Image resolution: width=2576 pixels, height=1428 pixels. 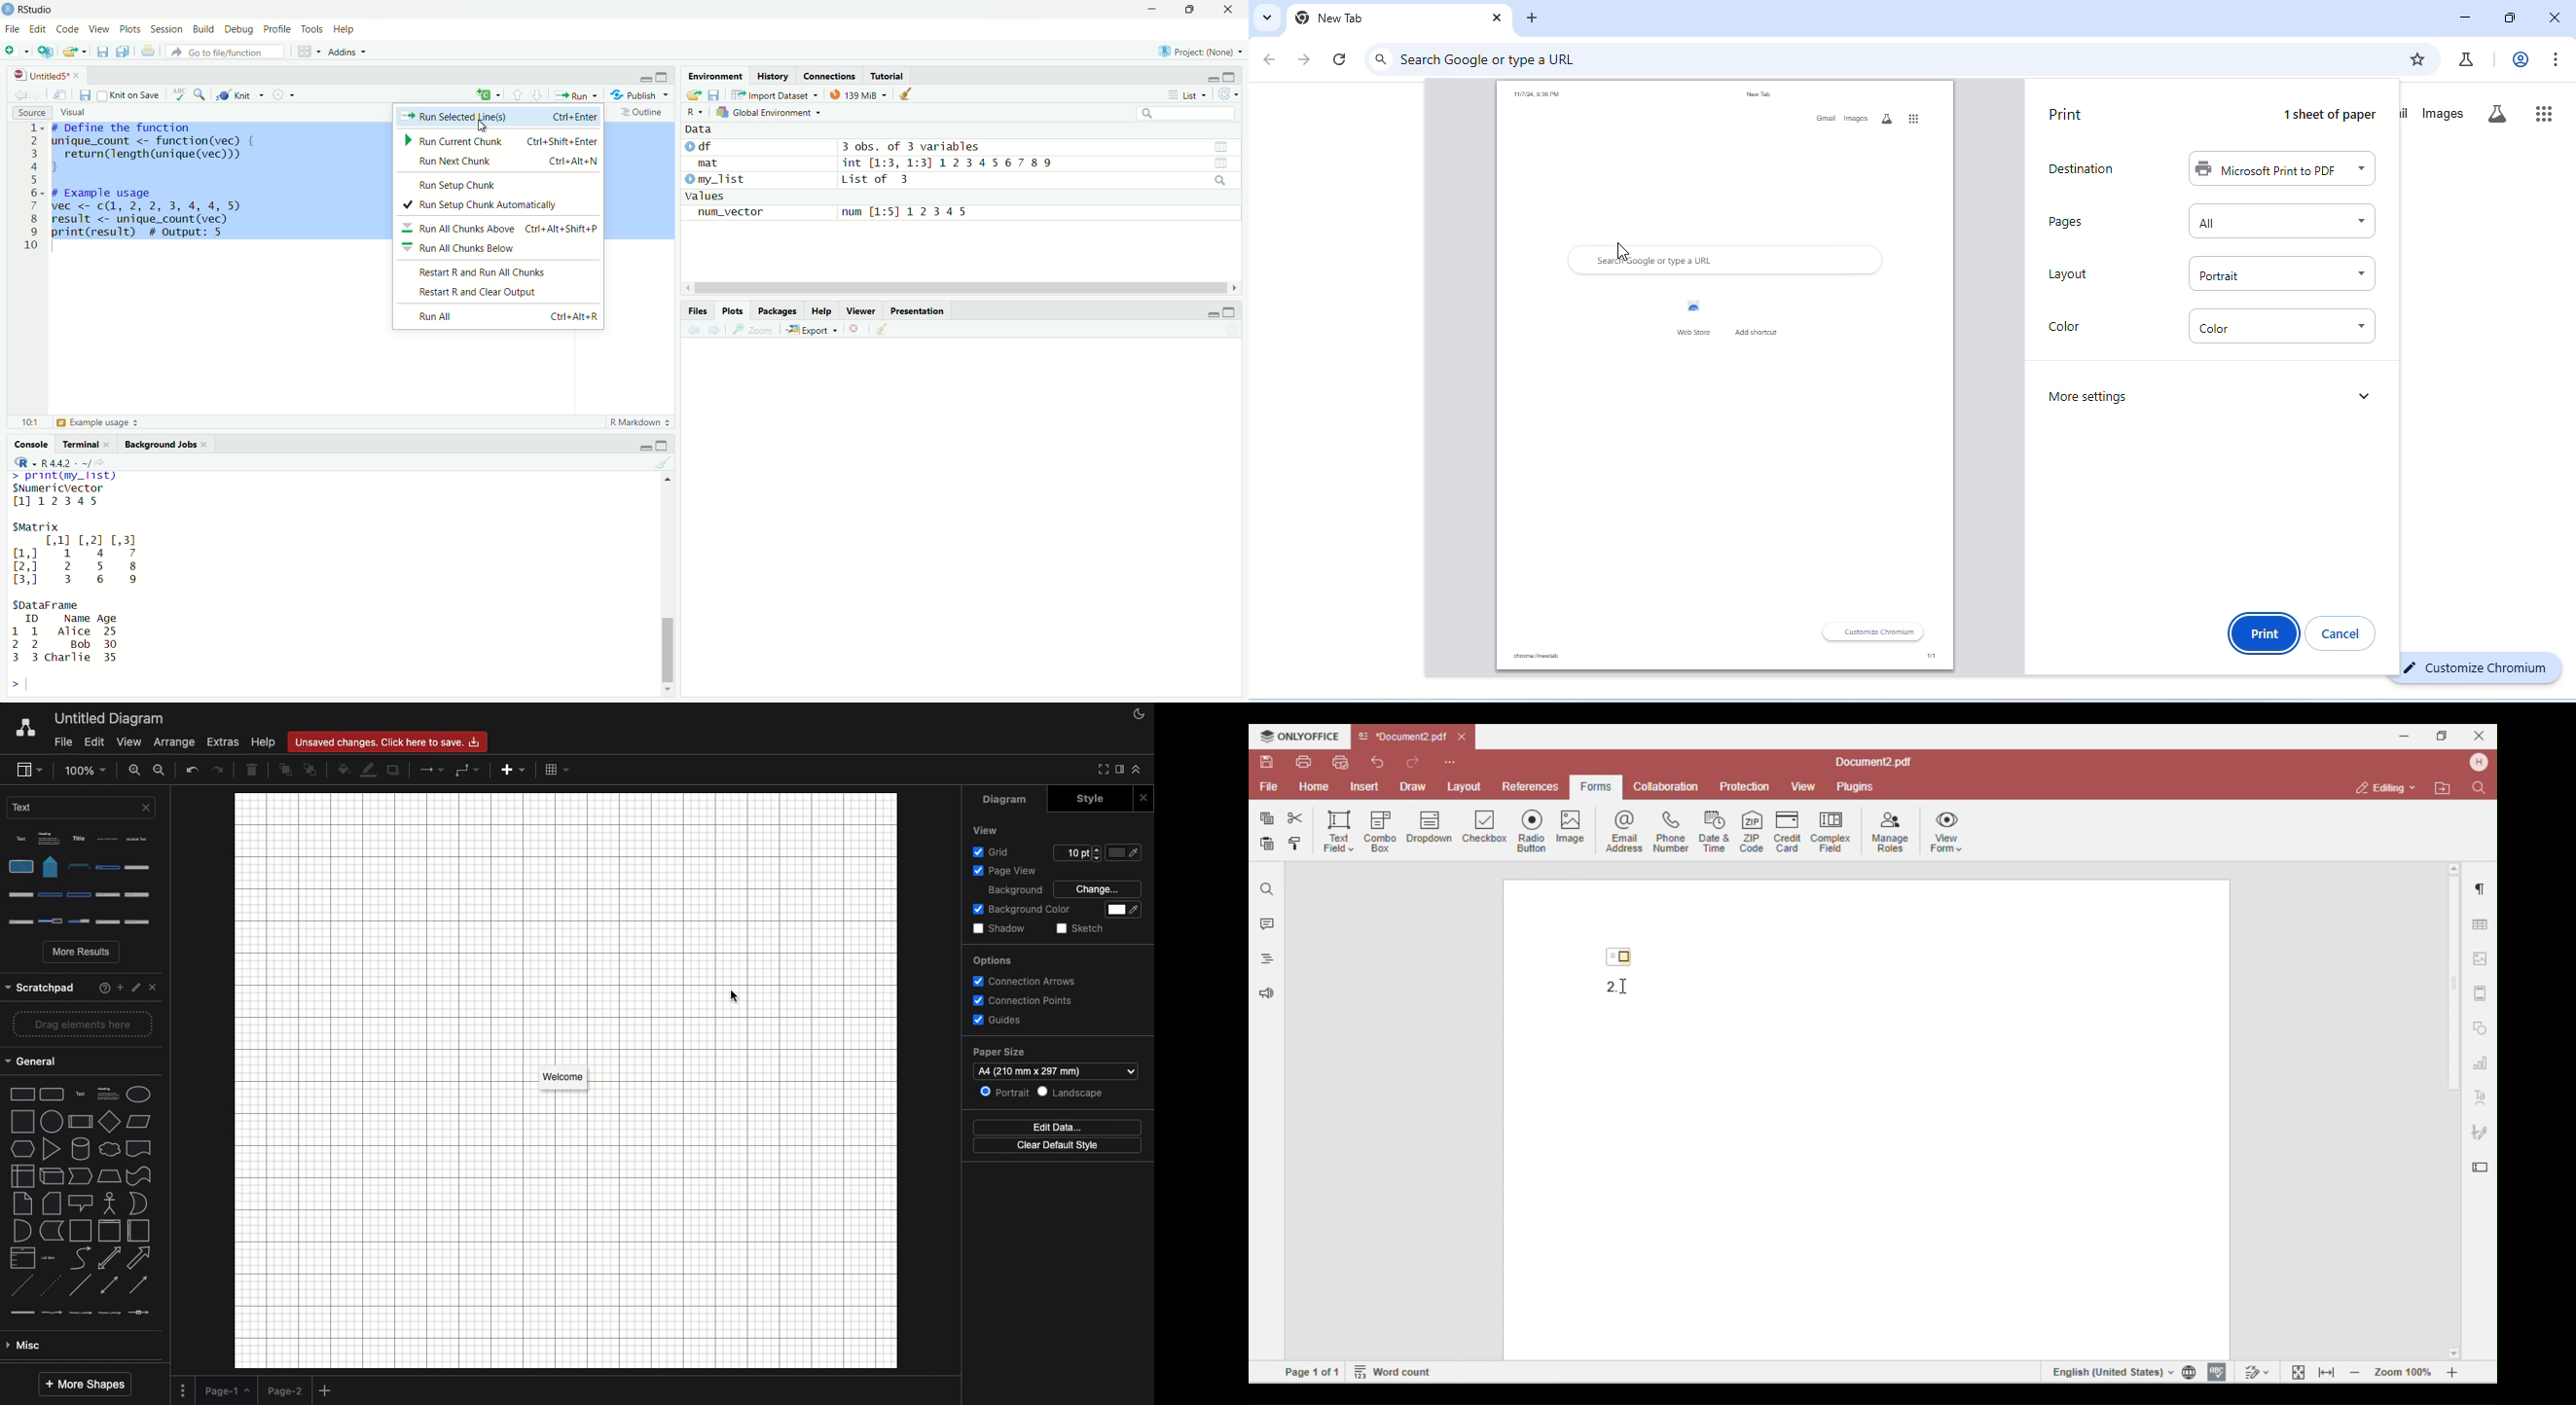 What do you see at coordinates (481, 124) in the screenshot?
I see `cursor` at bounding box center [481, 124].